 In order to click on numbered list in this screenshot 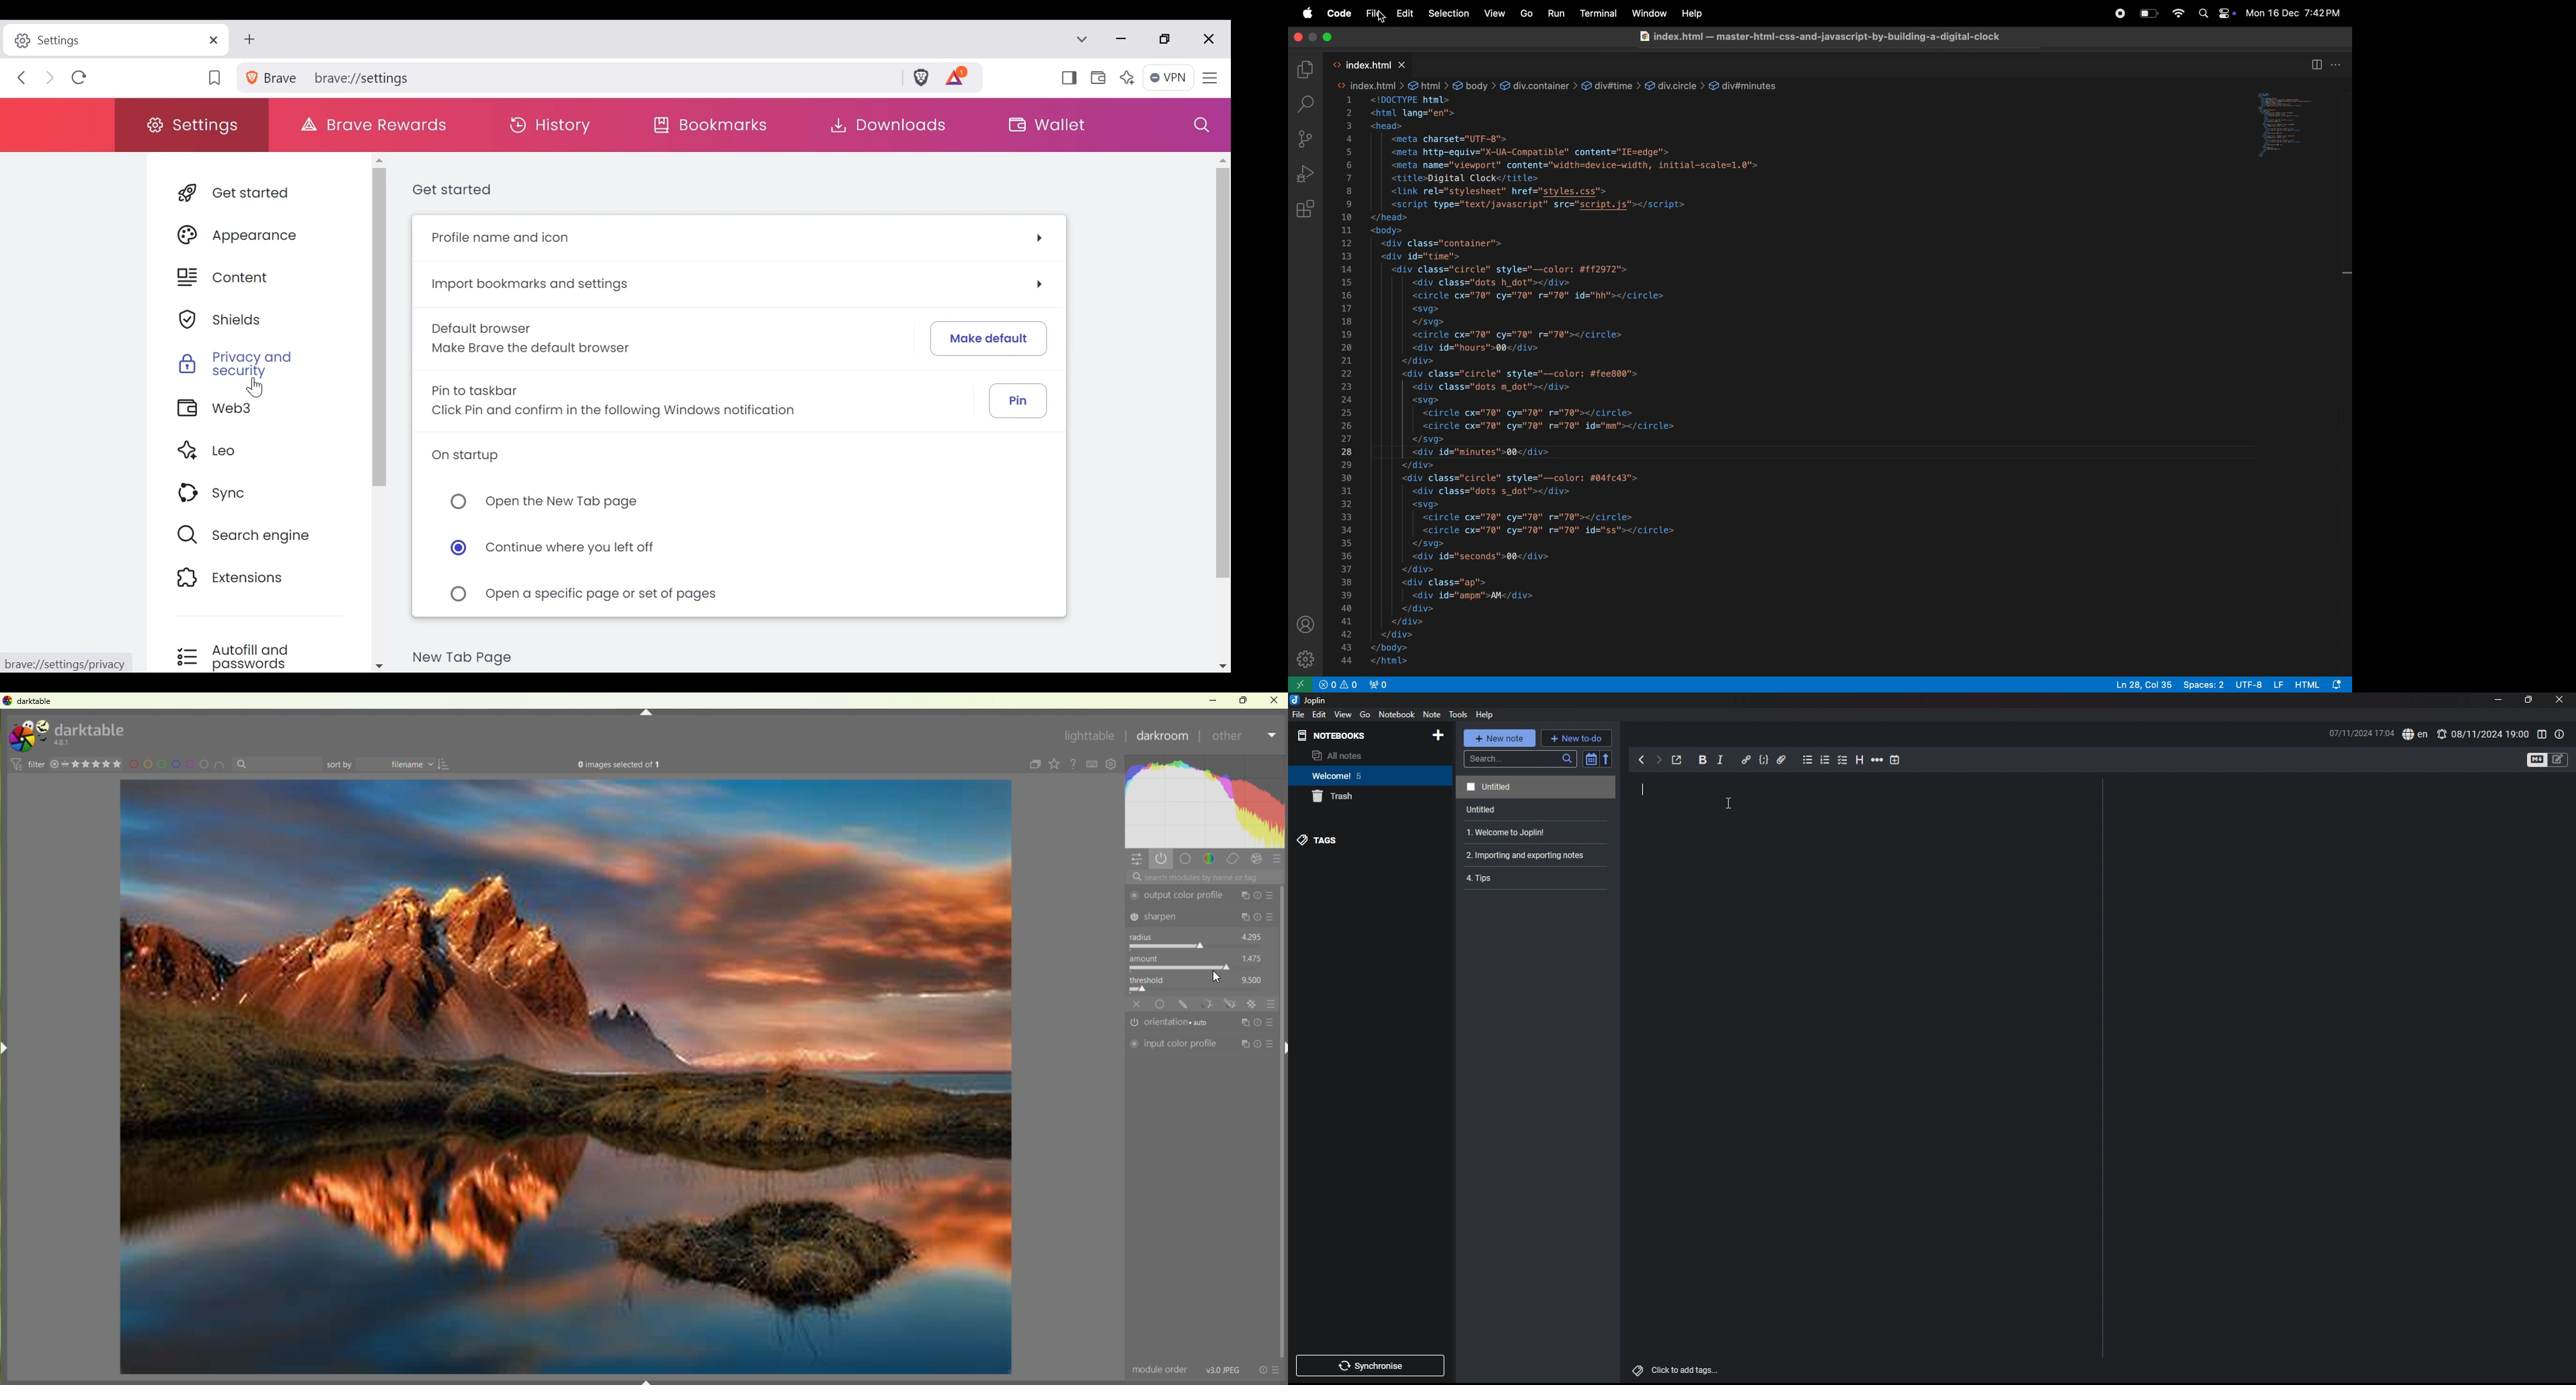, I will do `click(1825, 761)`.